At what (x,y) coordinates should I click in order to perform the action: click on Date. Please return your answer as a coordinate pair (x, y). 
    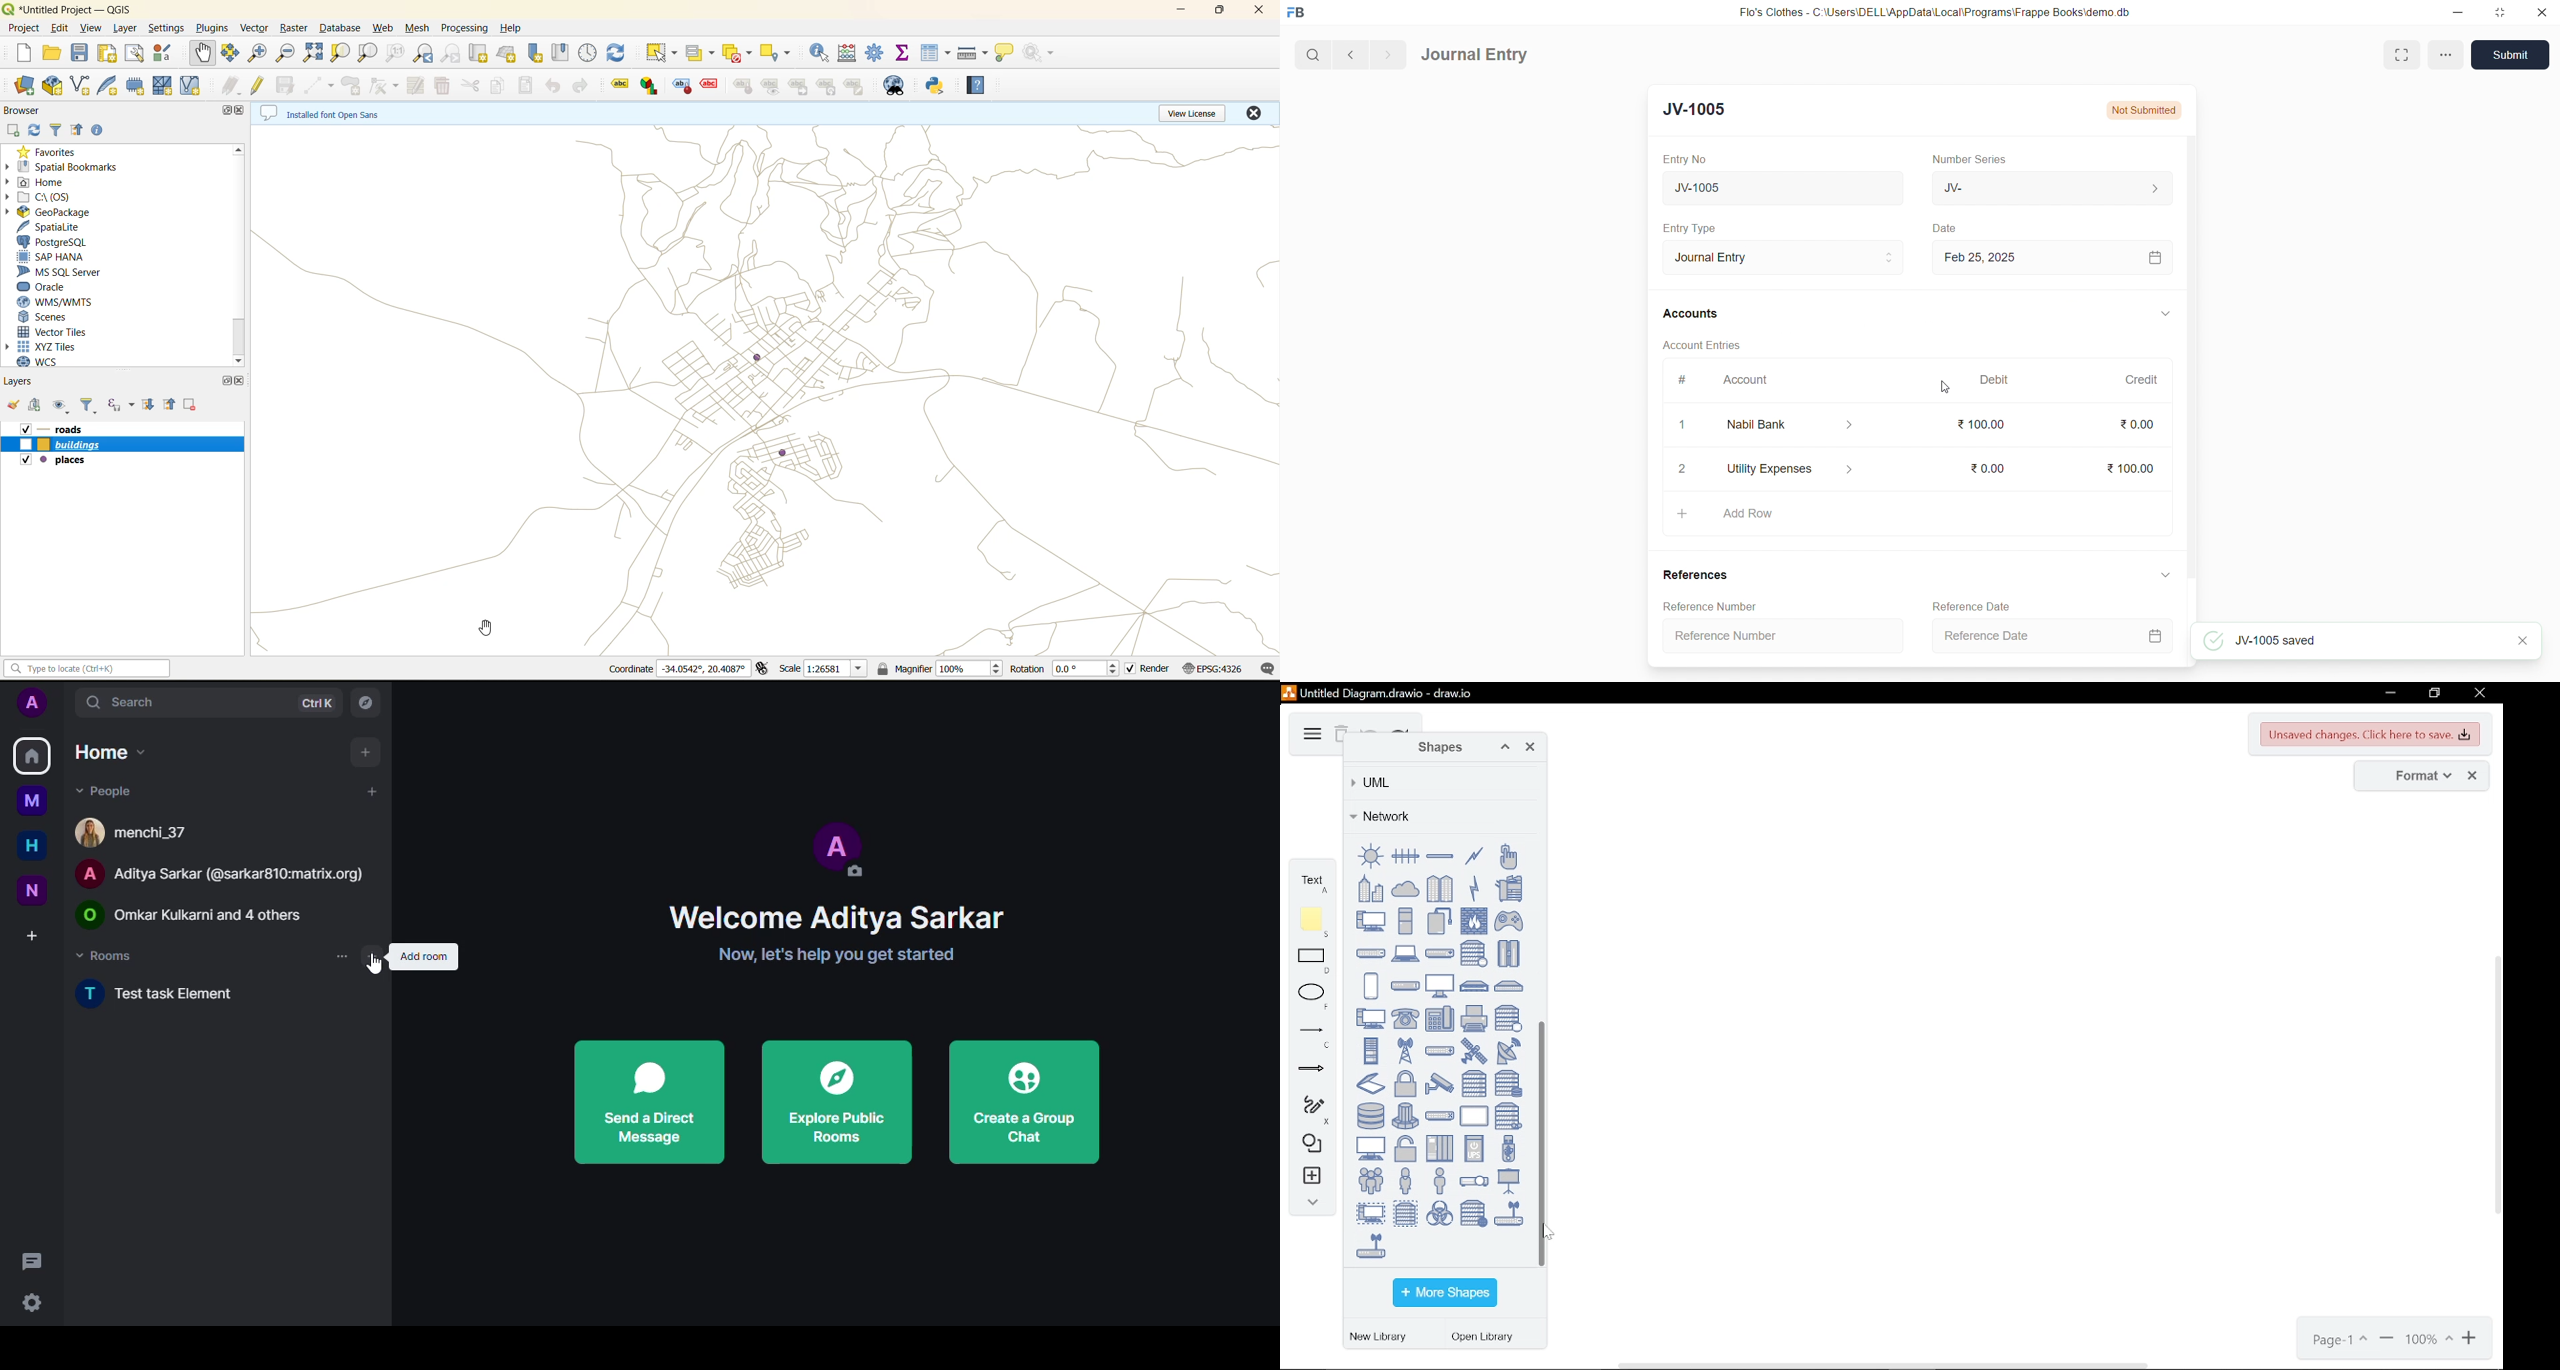
    Looking at the image, I should click on (1945, 228).